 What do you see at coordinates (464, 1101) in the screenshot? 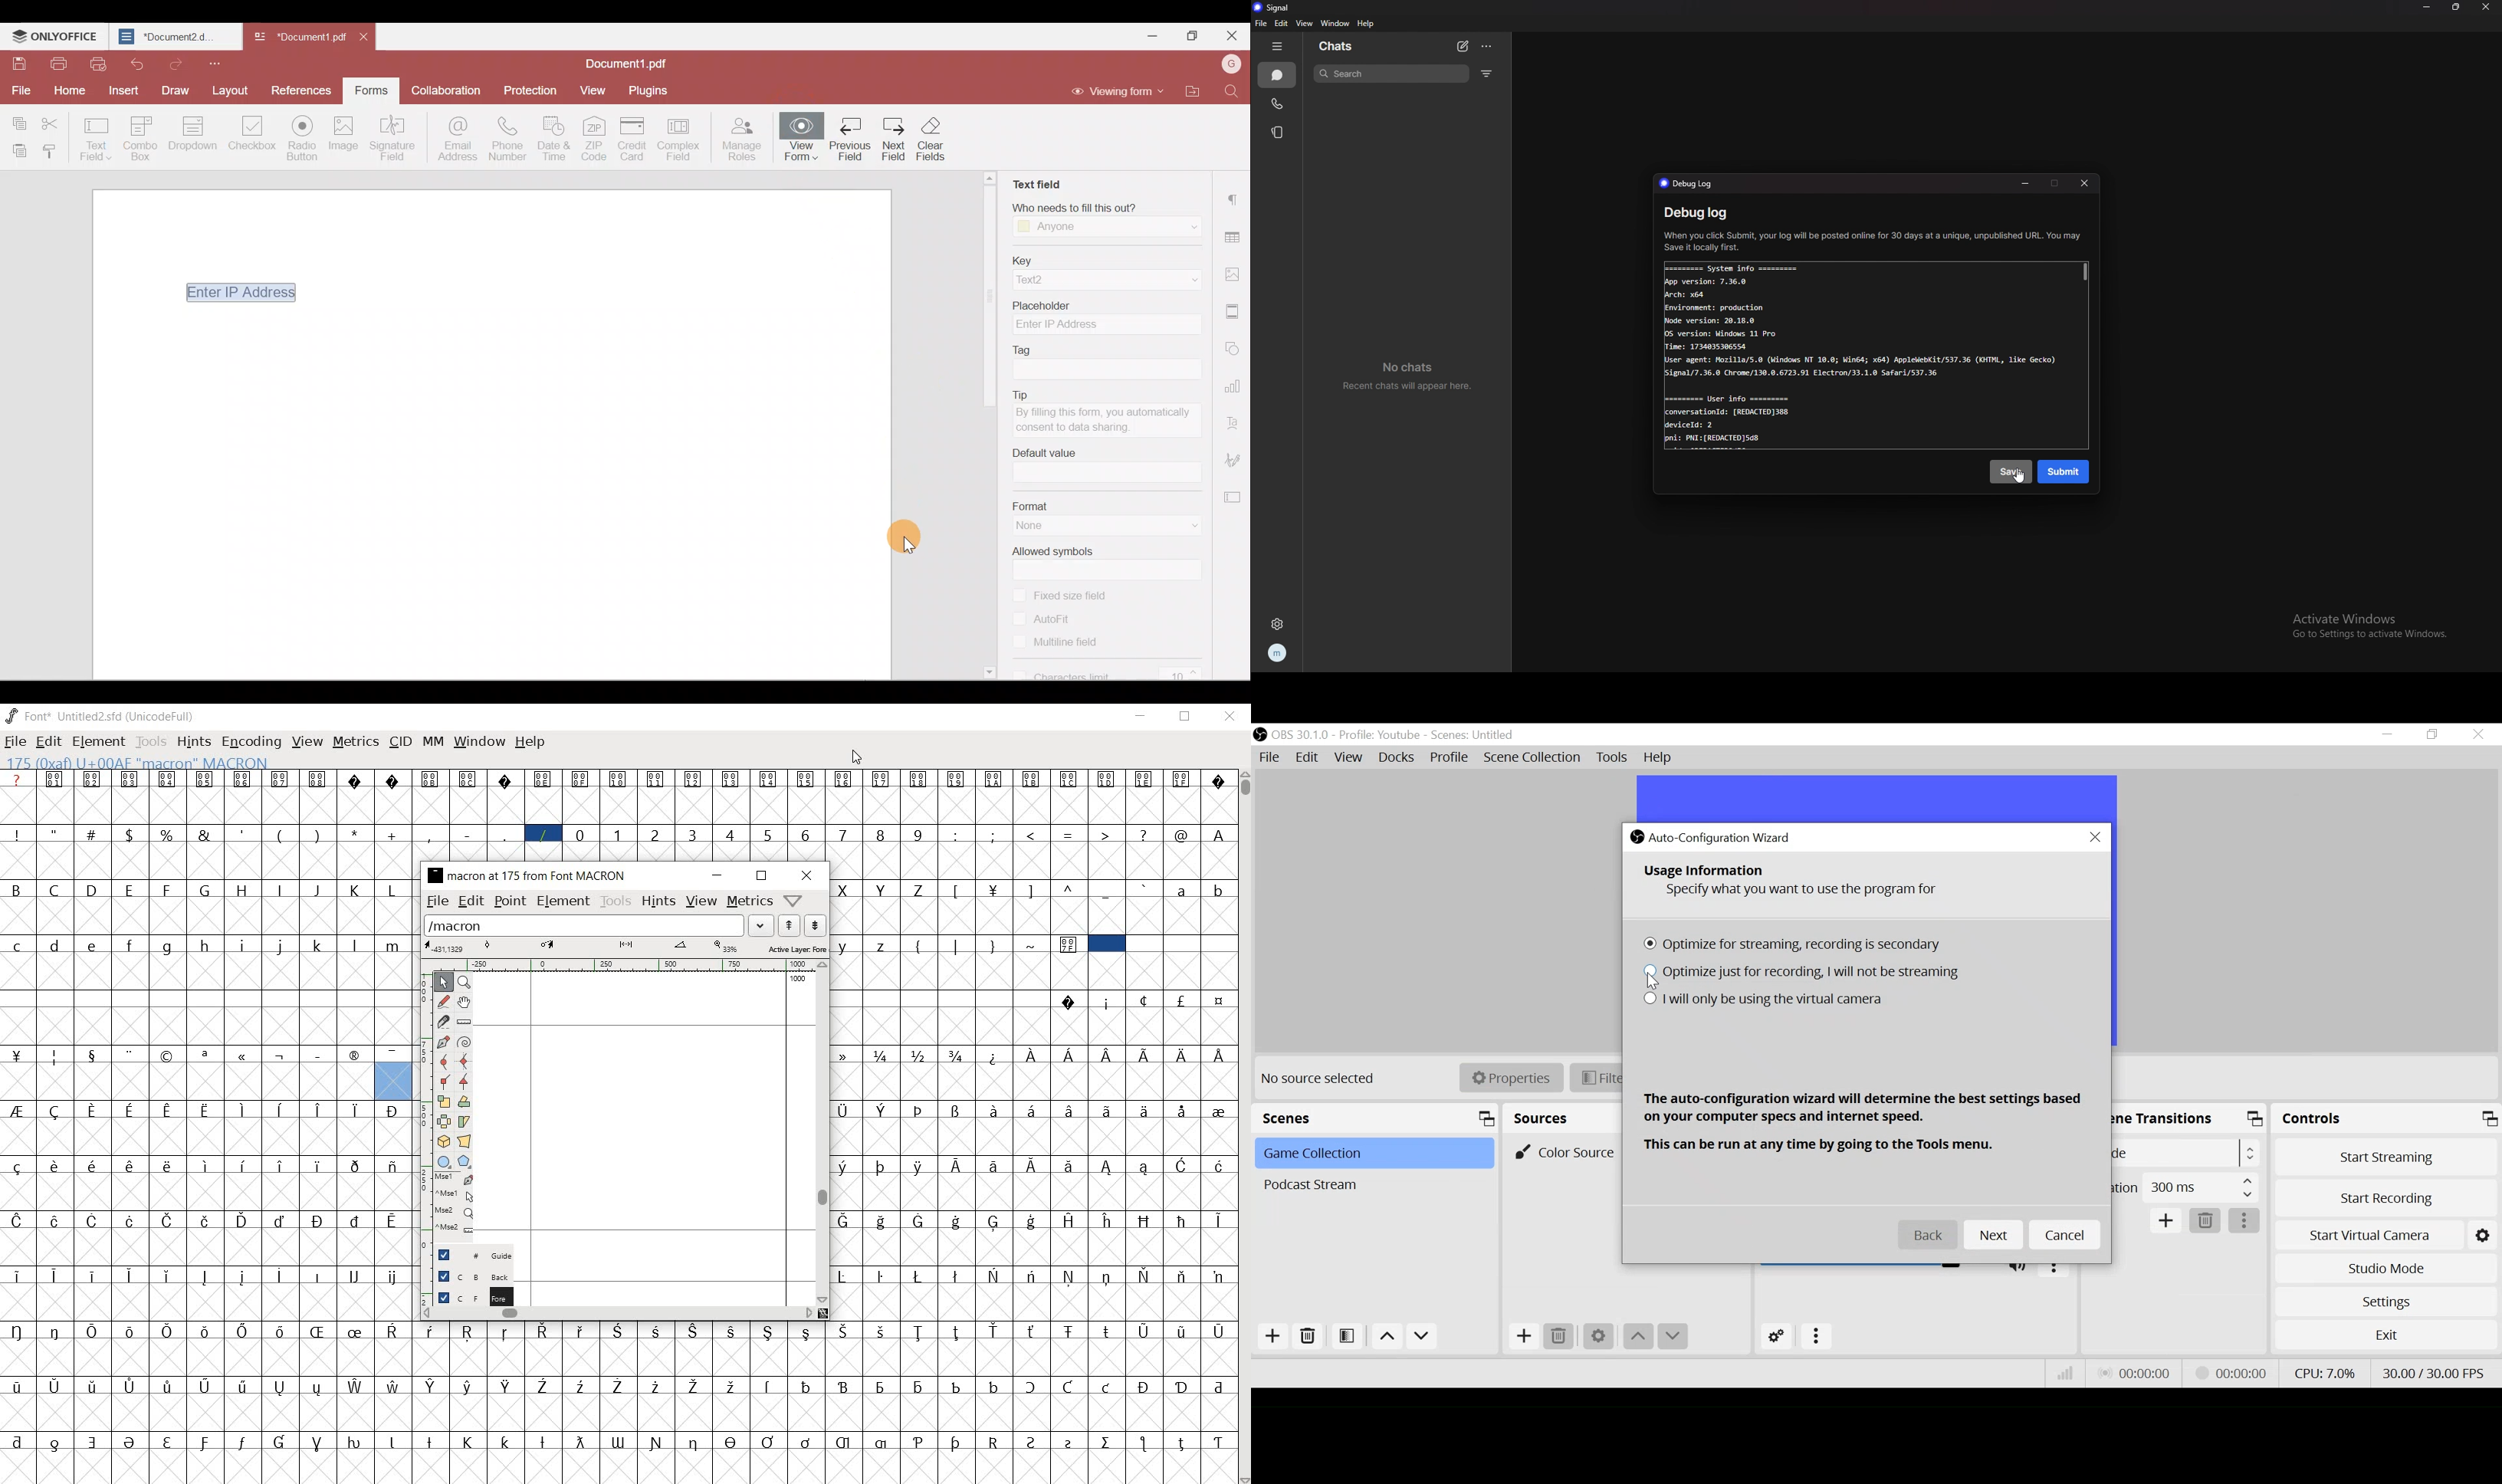
I see `rotate` at bounding box center [464, 1101].